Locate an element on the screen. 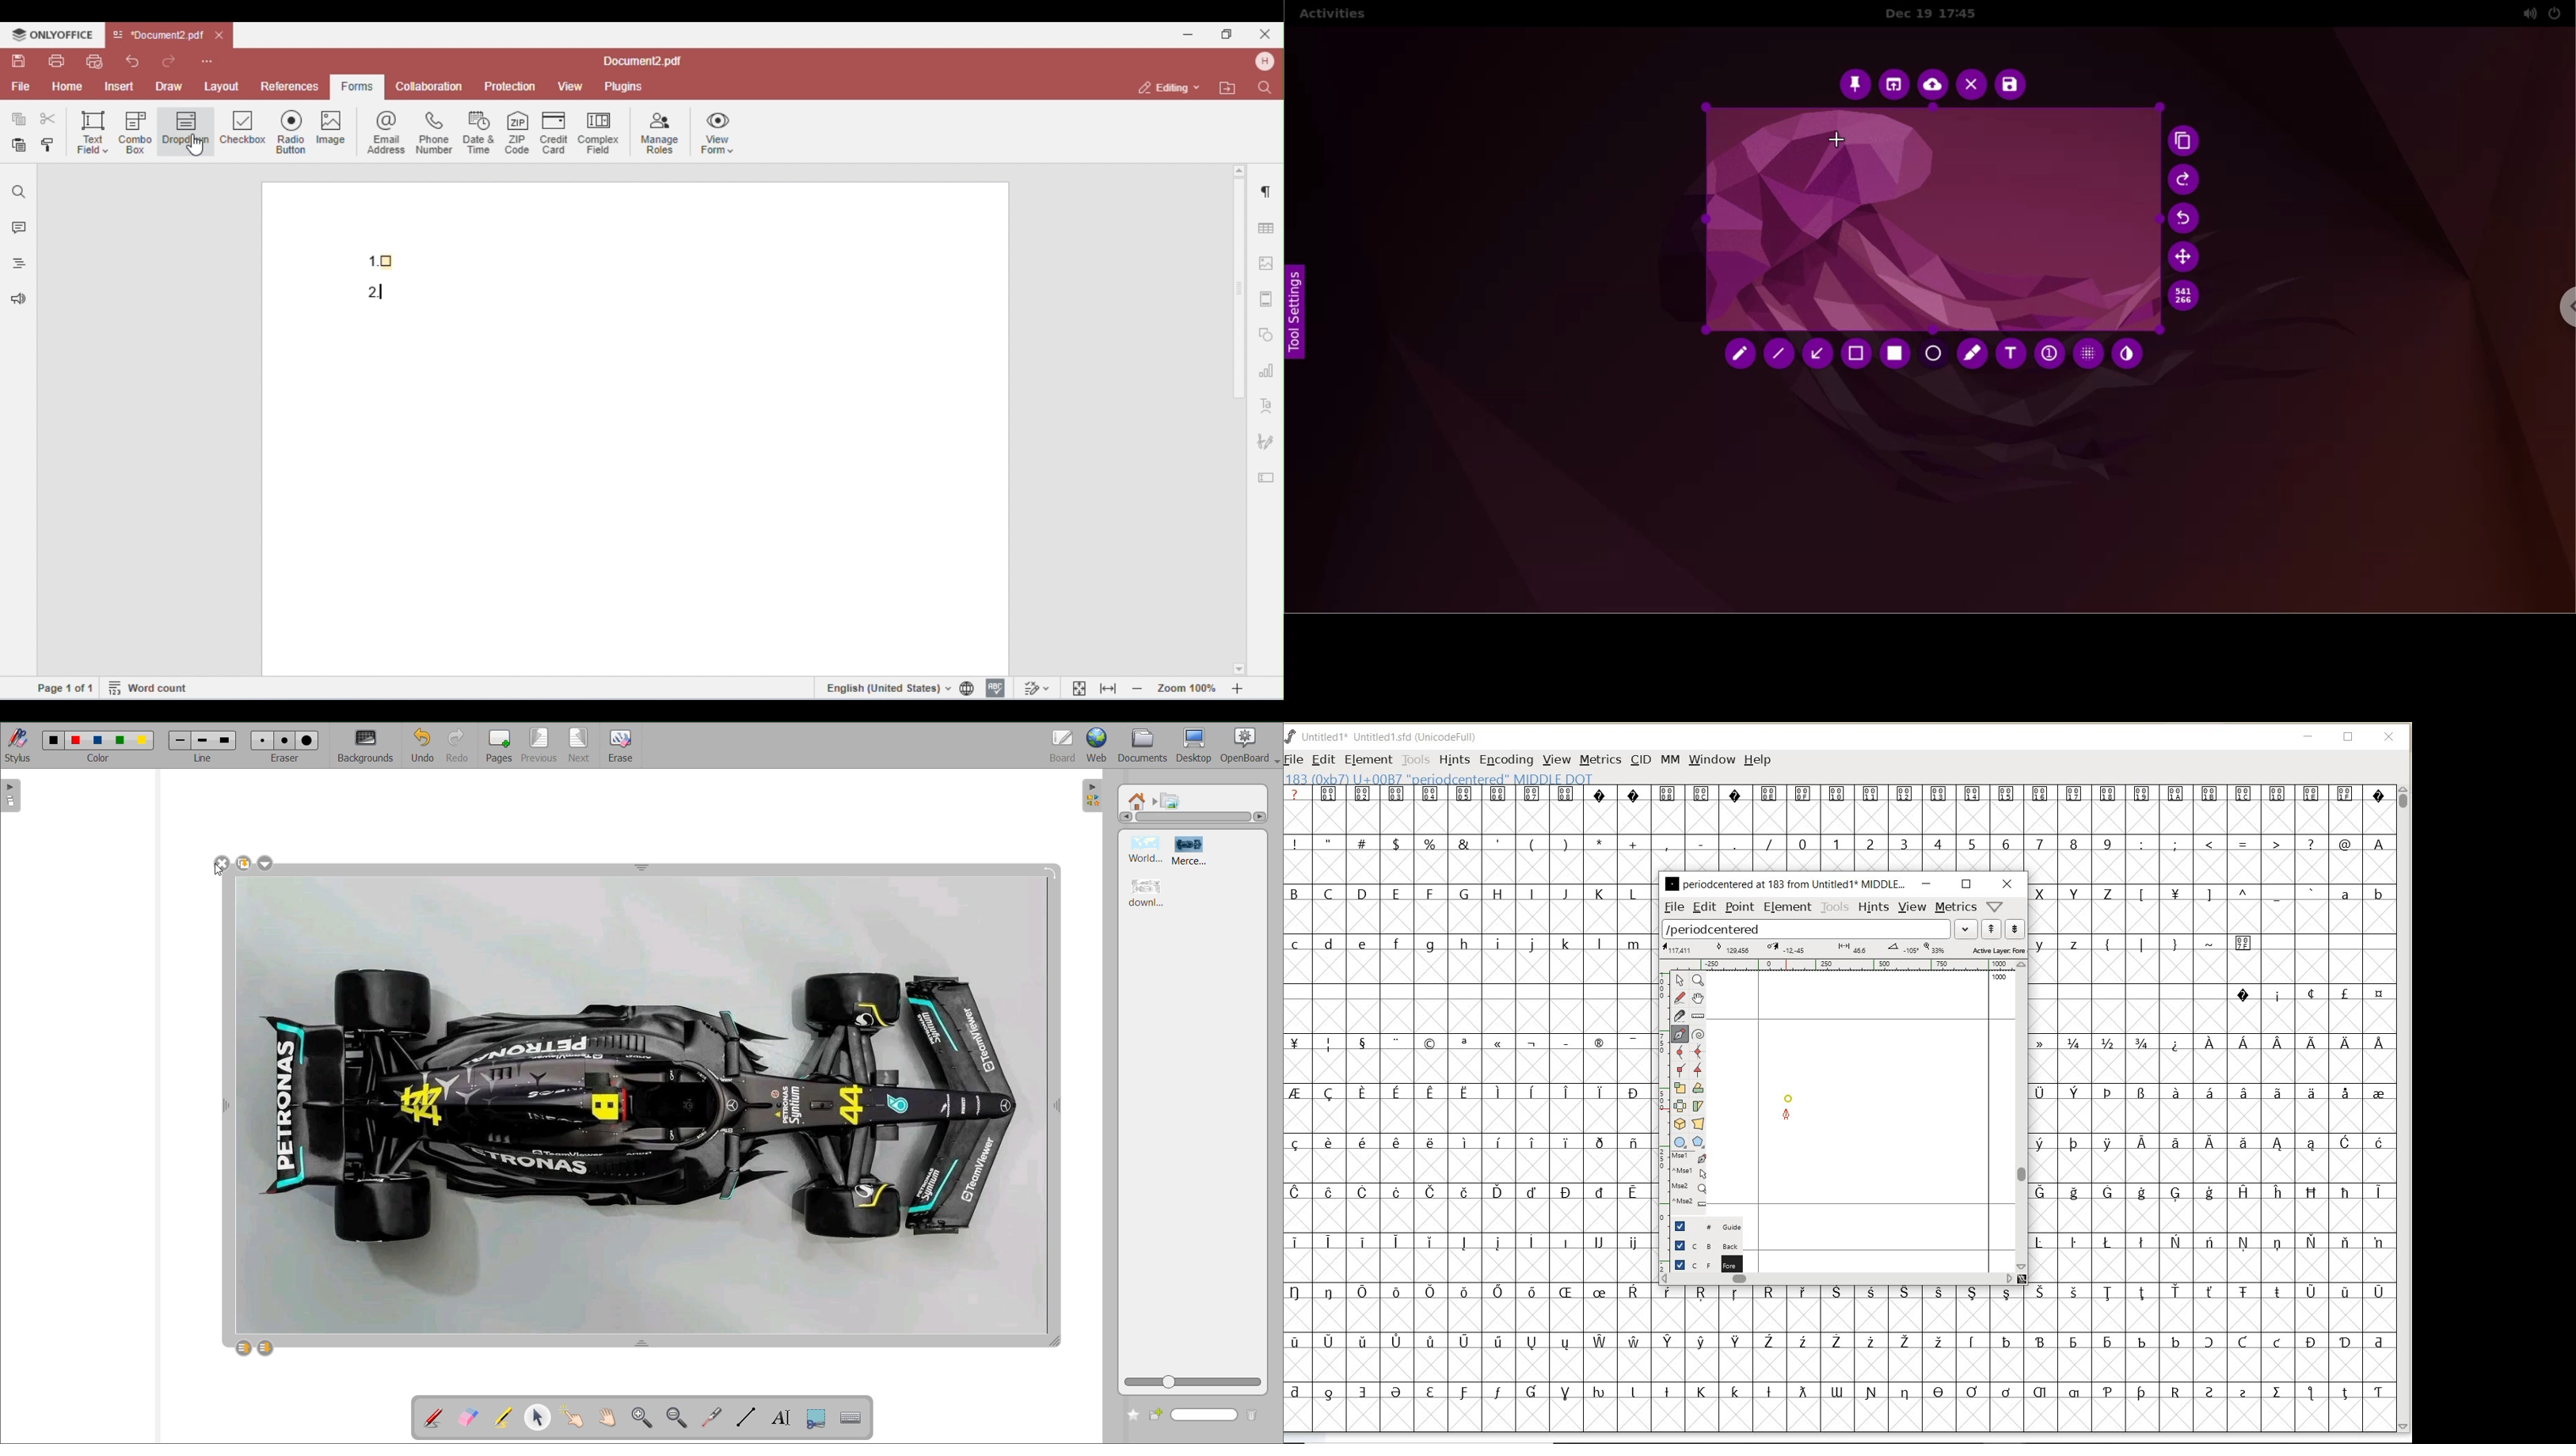  draw a freehand curve is located at coordinates (1679, 996).